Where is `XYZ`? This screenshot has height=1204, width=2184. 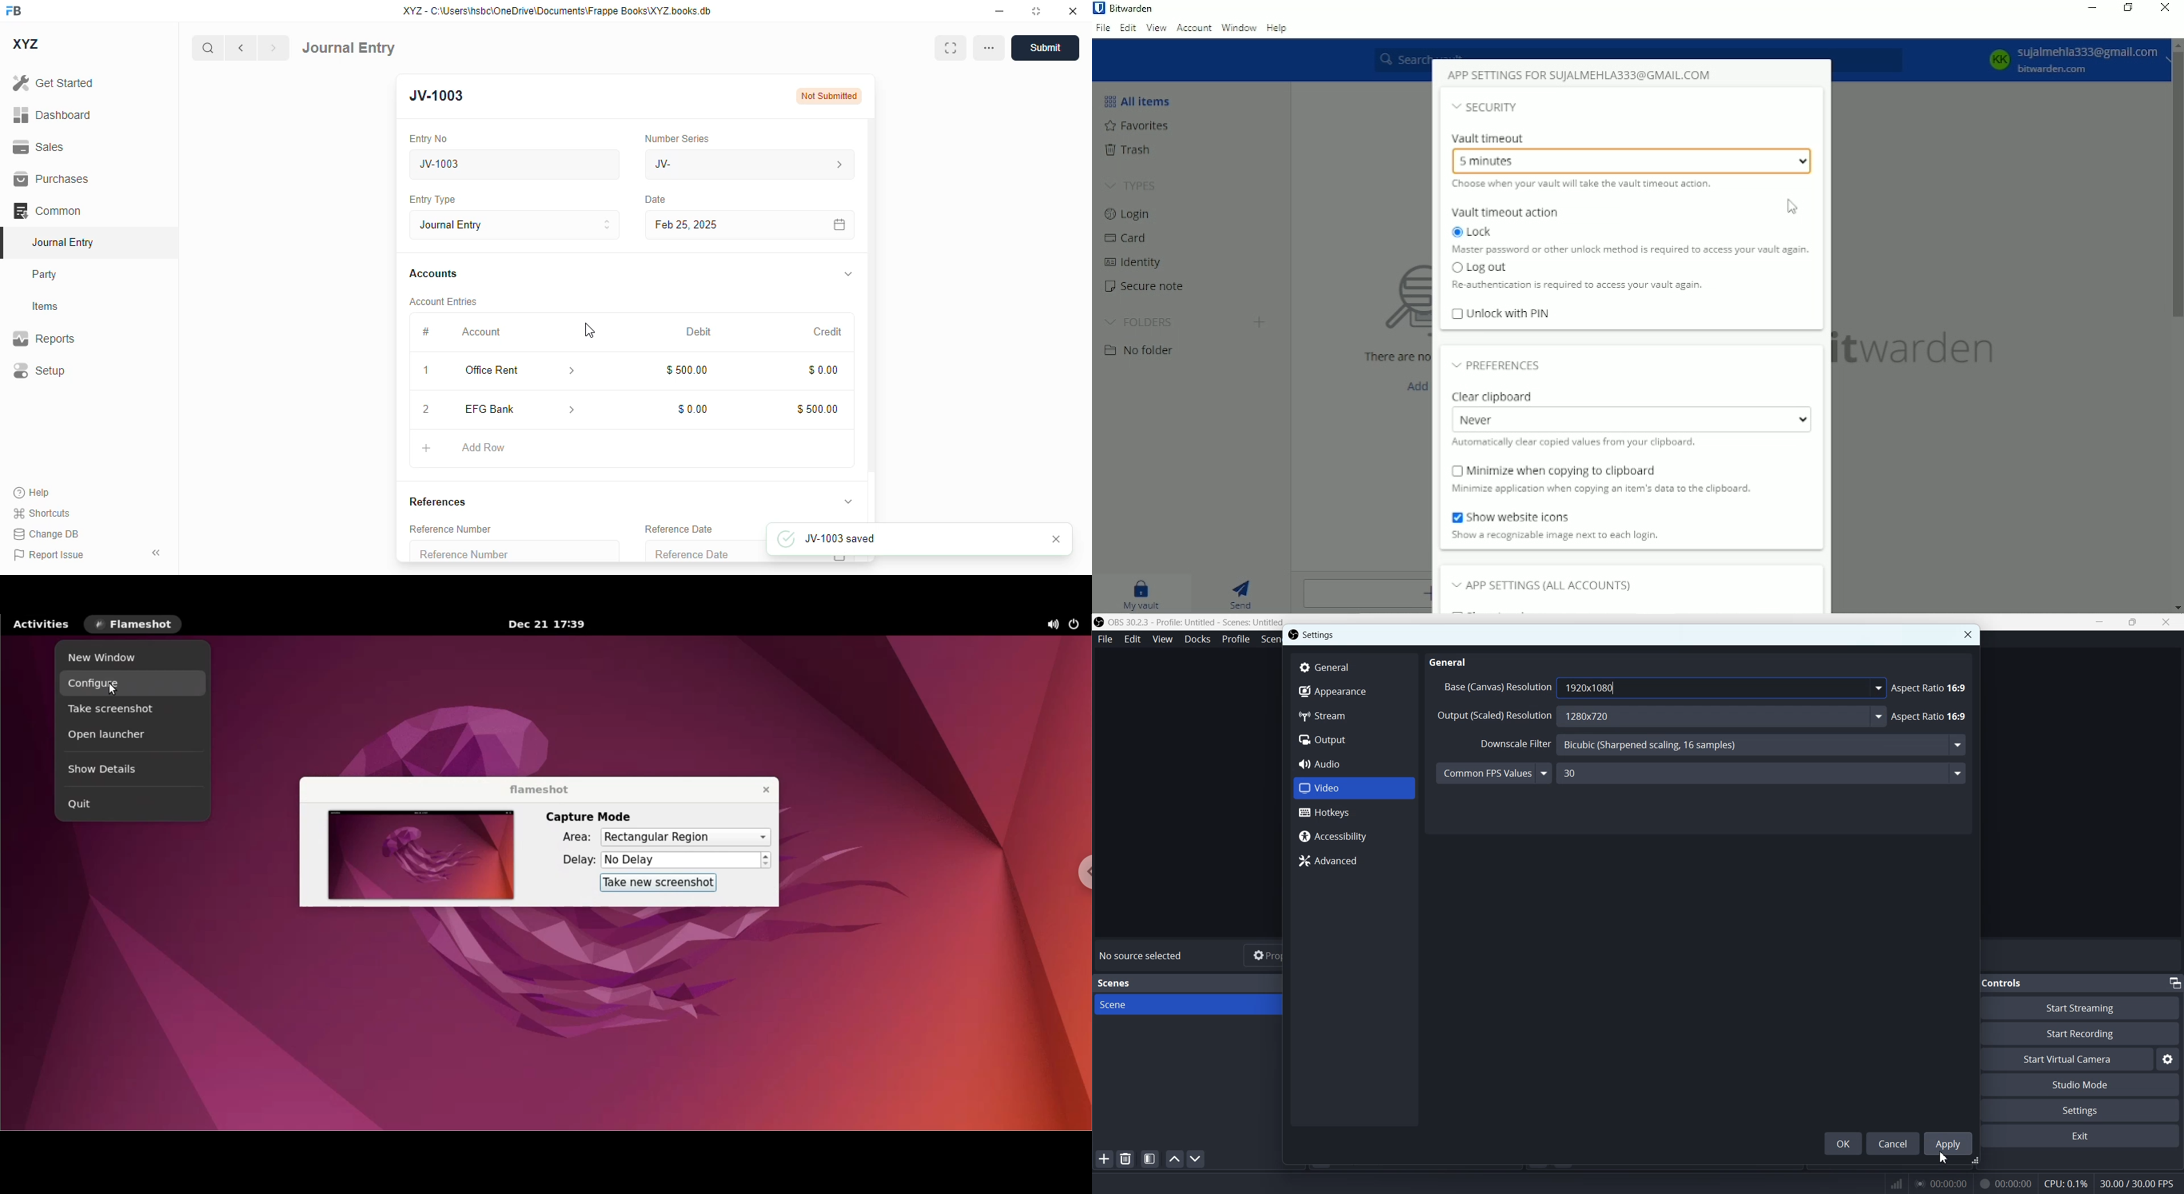
XYZ is located at coordinates (26, 44).